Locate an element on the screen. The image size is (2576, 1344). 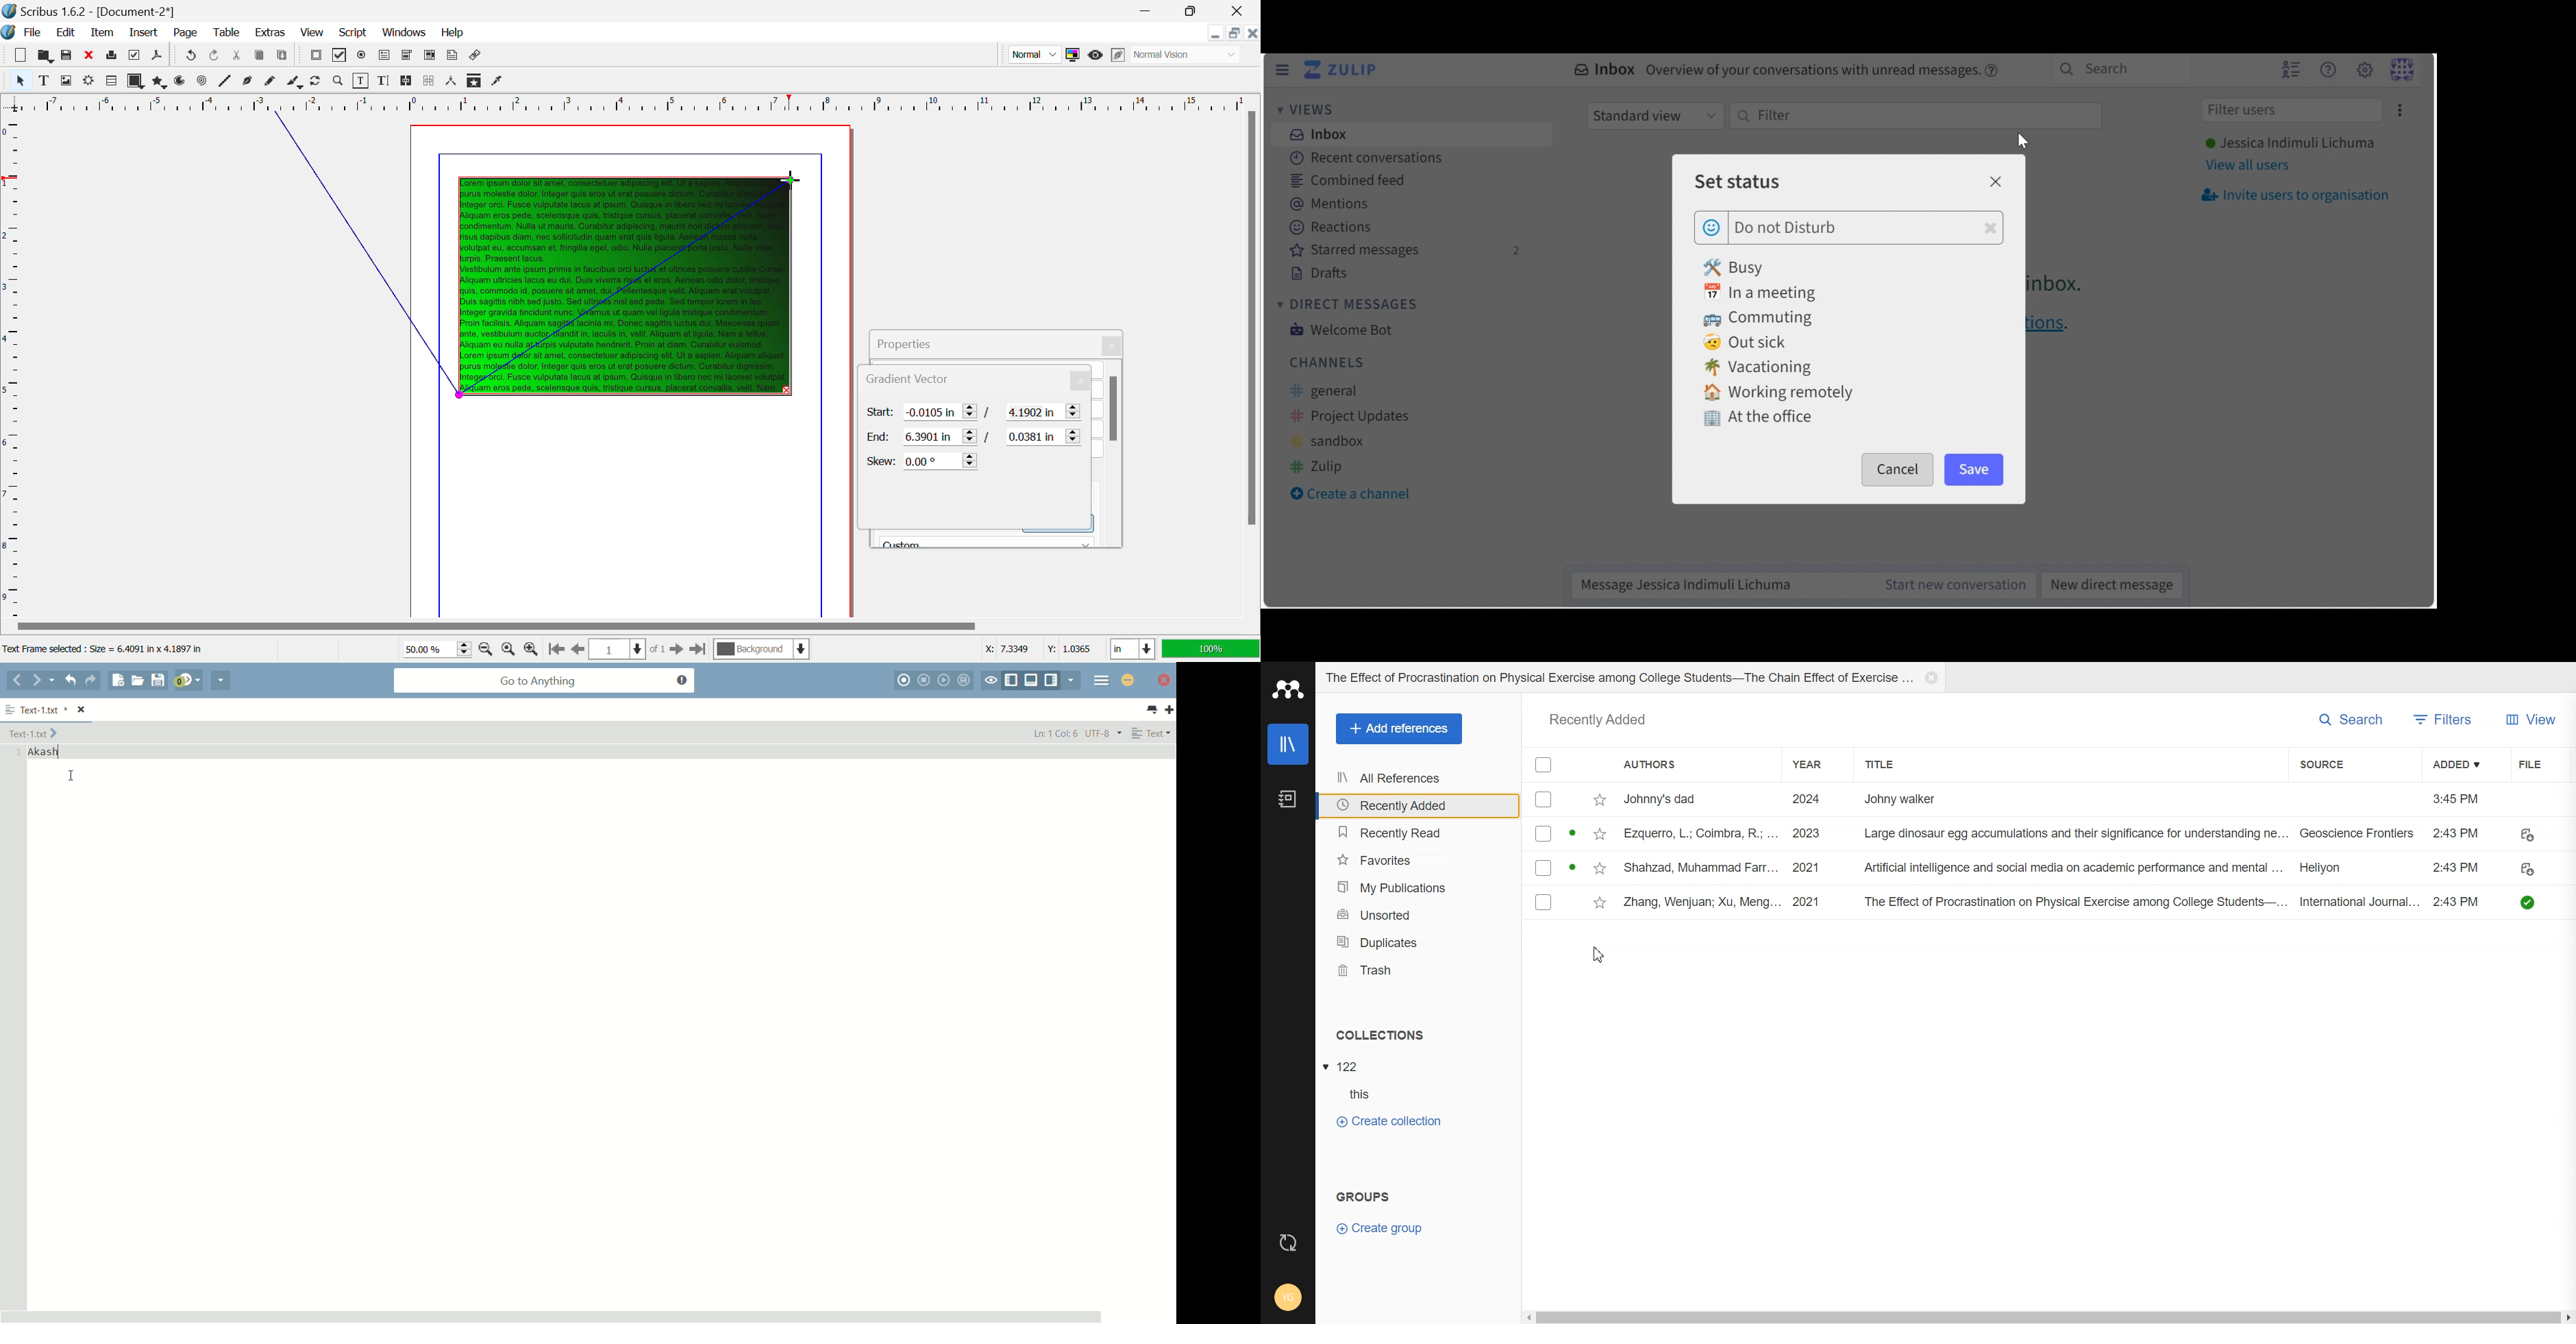
Preview Mode is located at coordinates (1033, 54).